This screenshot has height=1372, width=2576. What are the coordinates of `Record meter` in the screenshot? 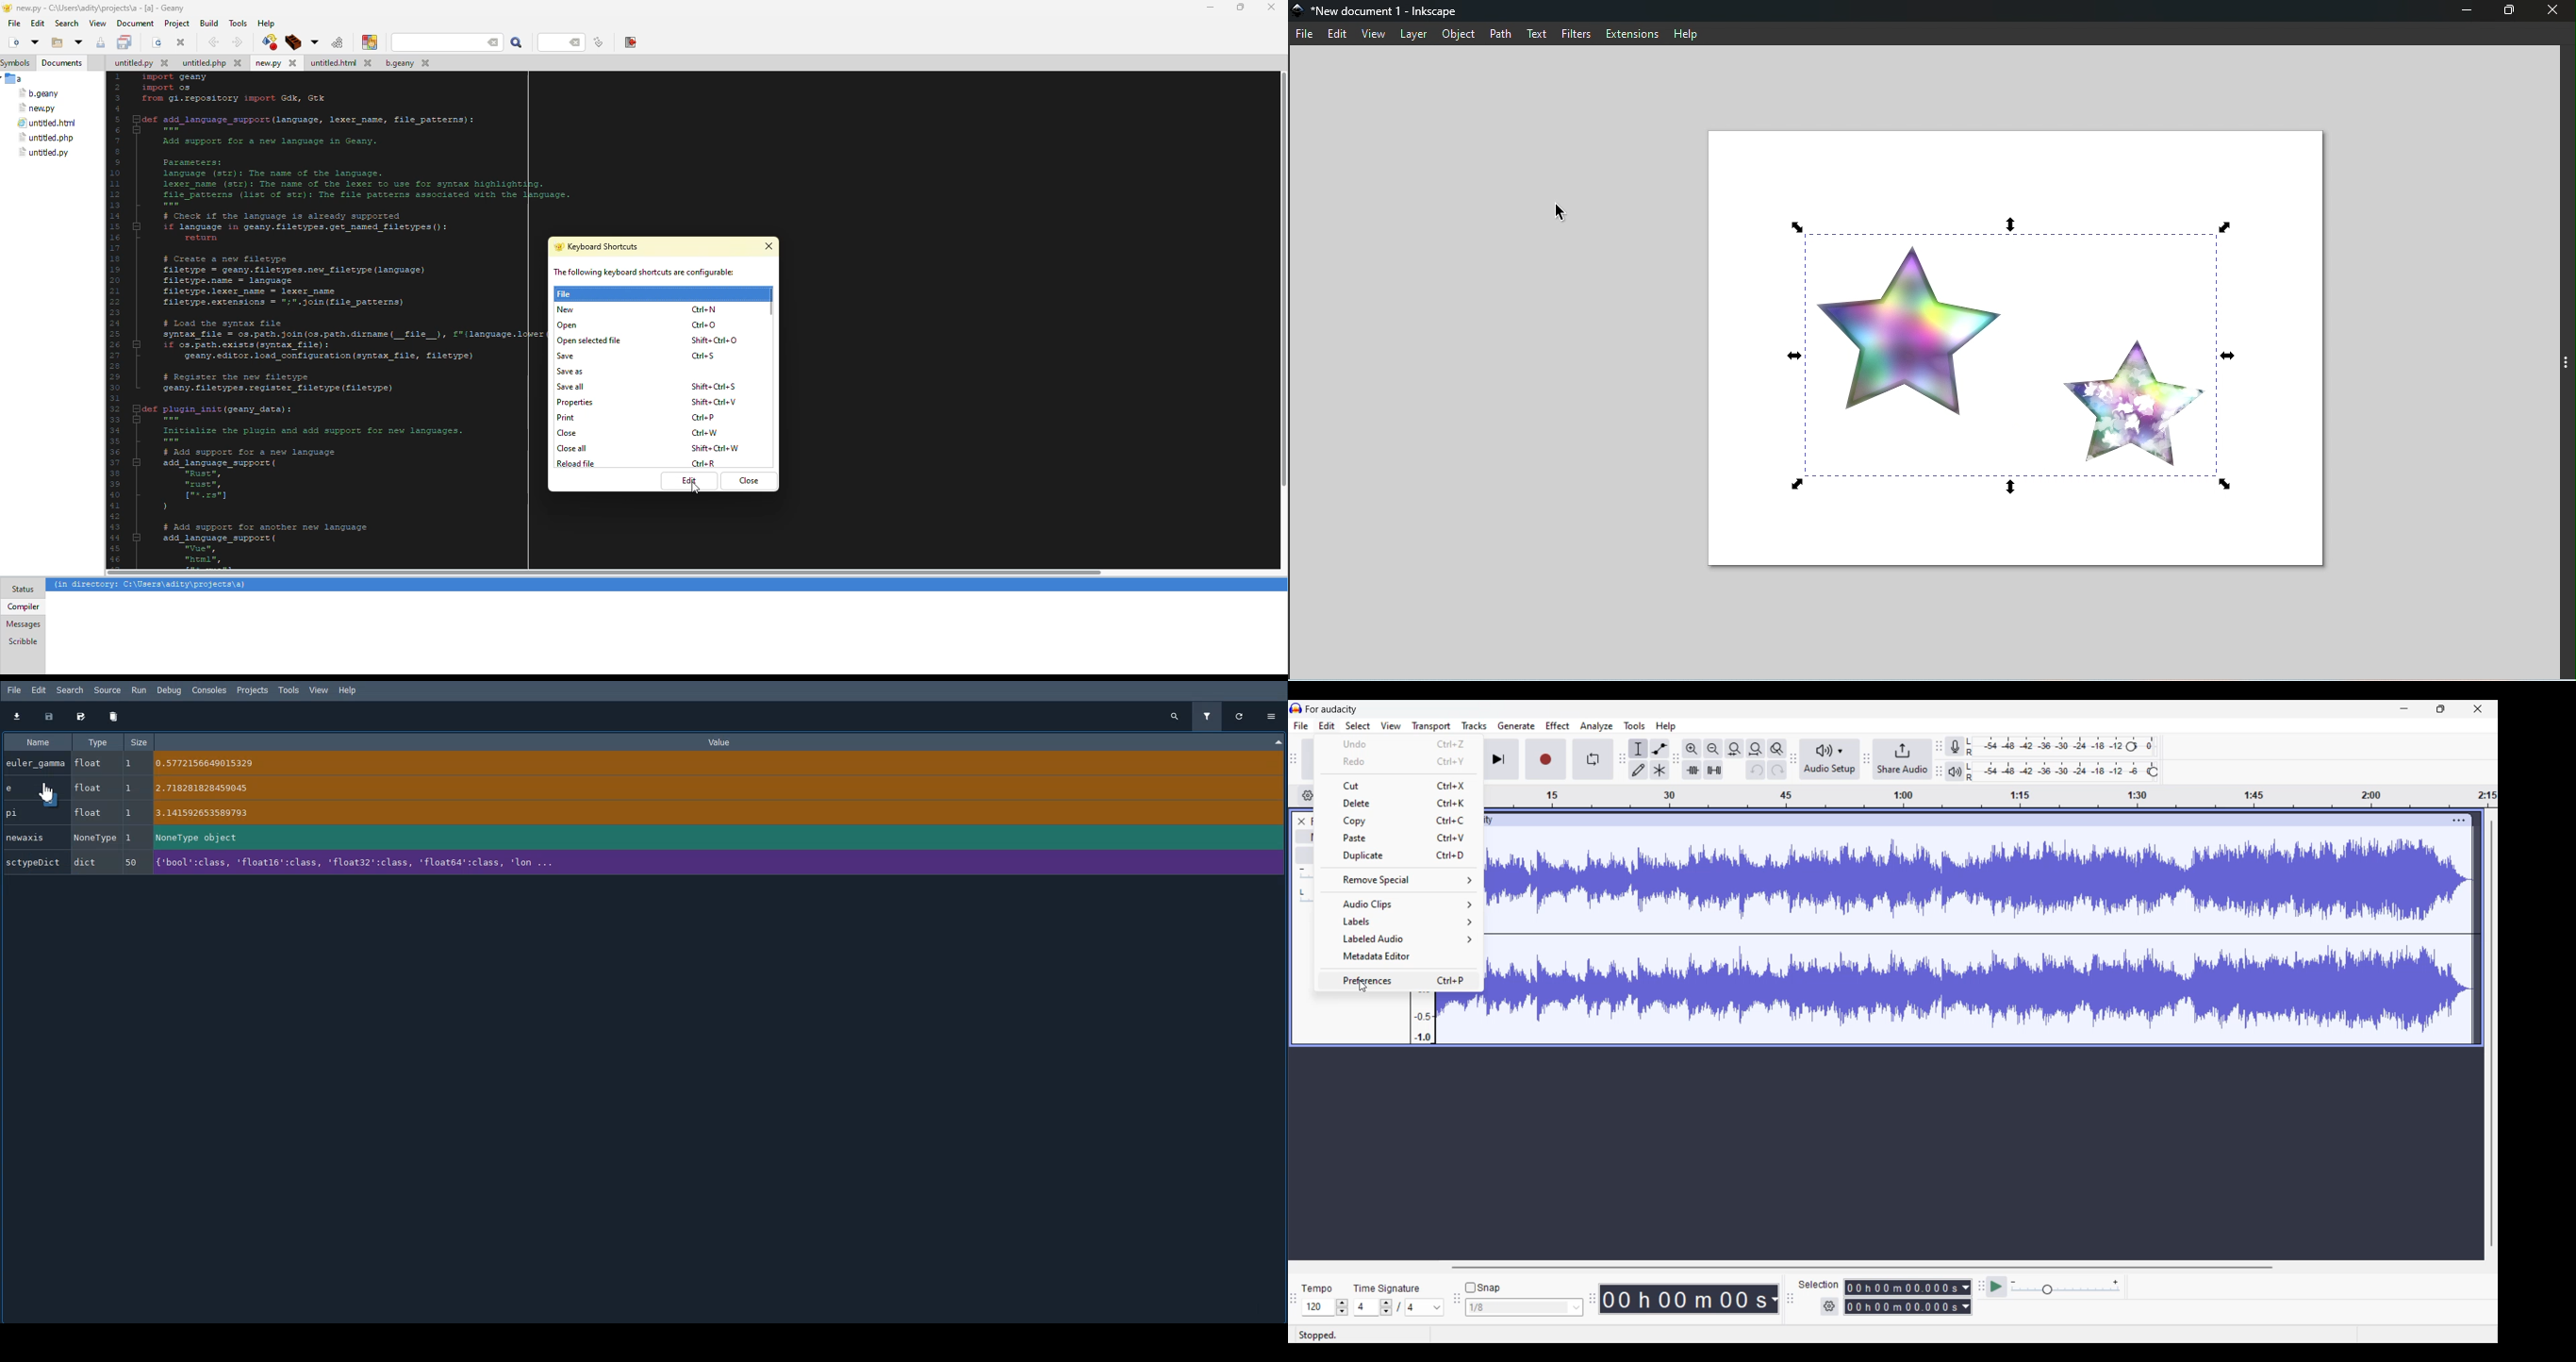 It's located at (1955, 747).